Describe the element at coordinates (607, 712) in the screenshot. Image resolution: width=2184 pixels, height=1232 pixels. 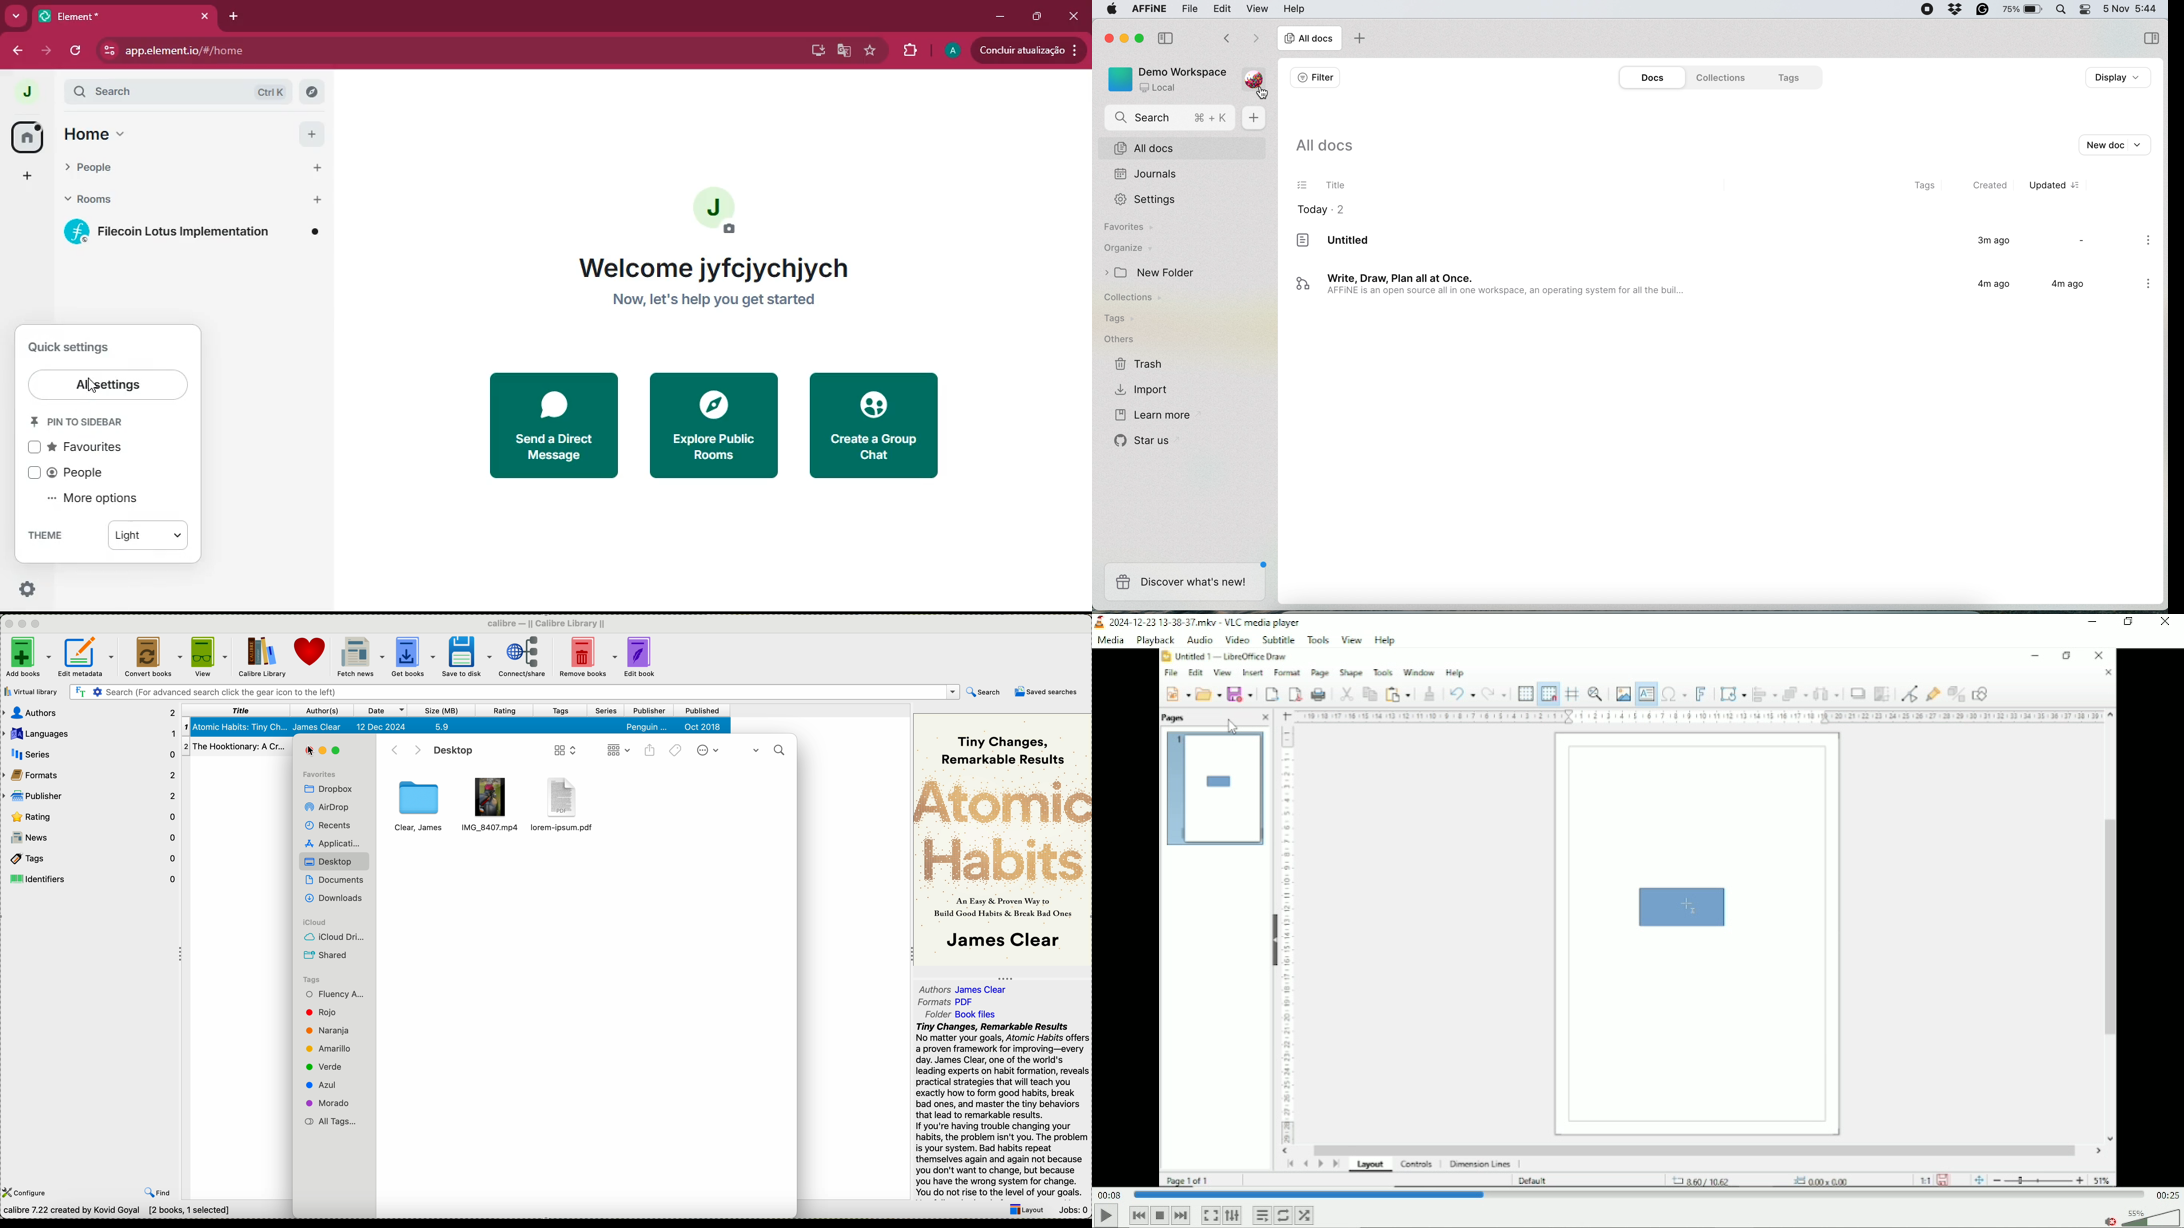
I see `series` at that location.